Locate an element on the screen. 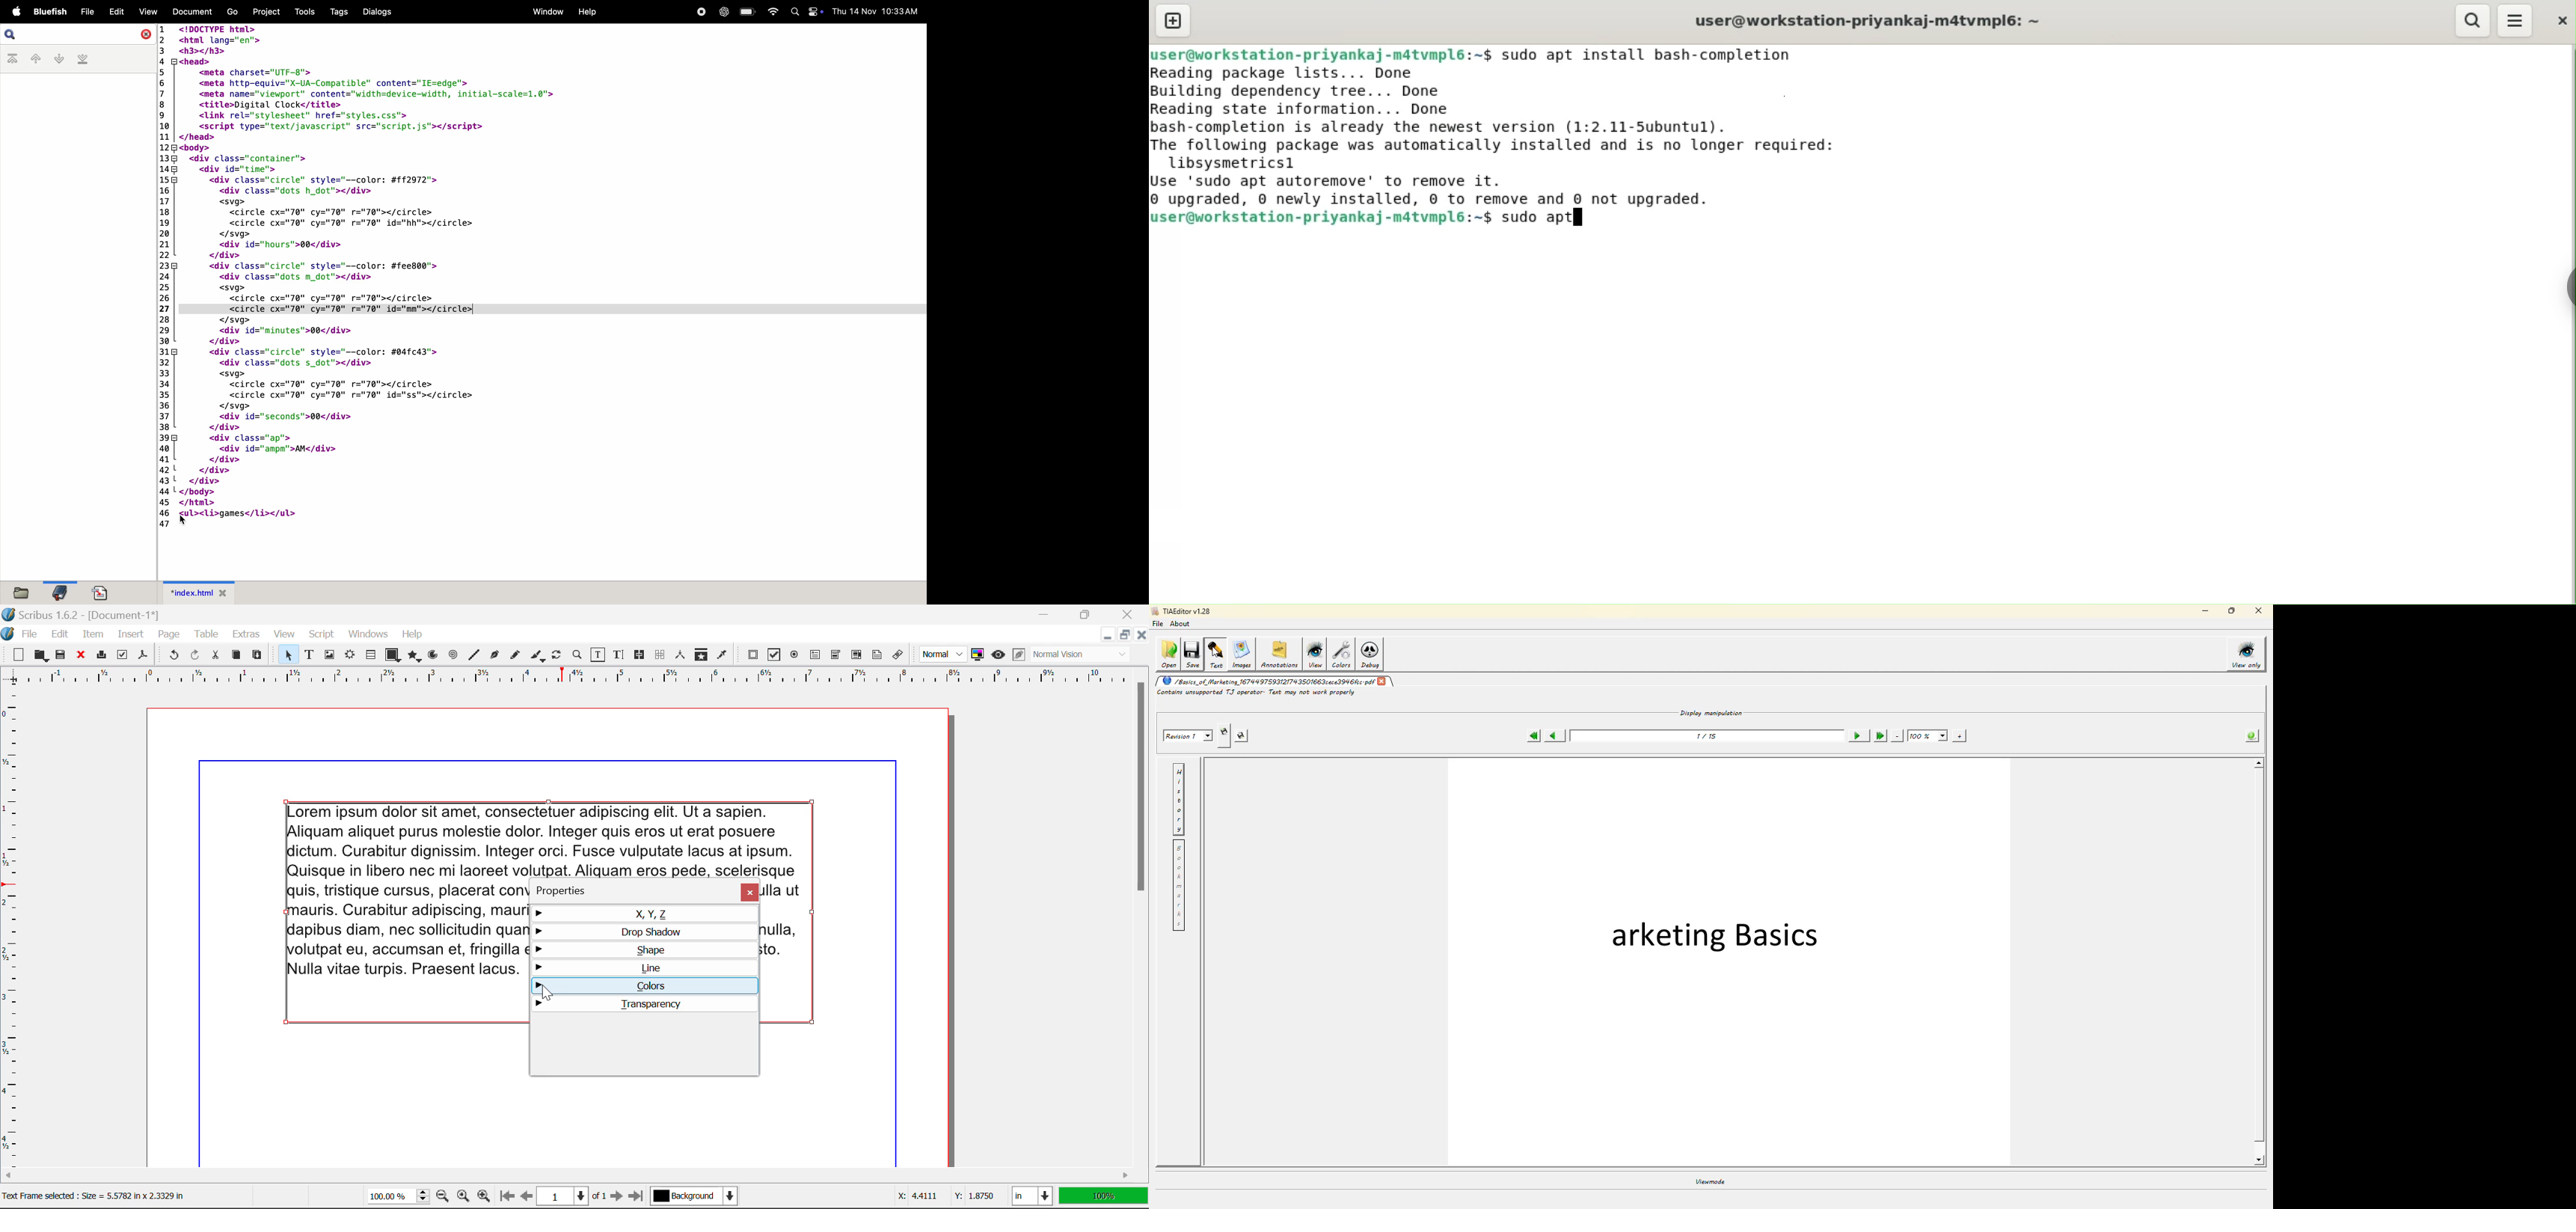  View is located at coordinates (284, 634).